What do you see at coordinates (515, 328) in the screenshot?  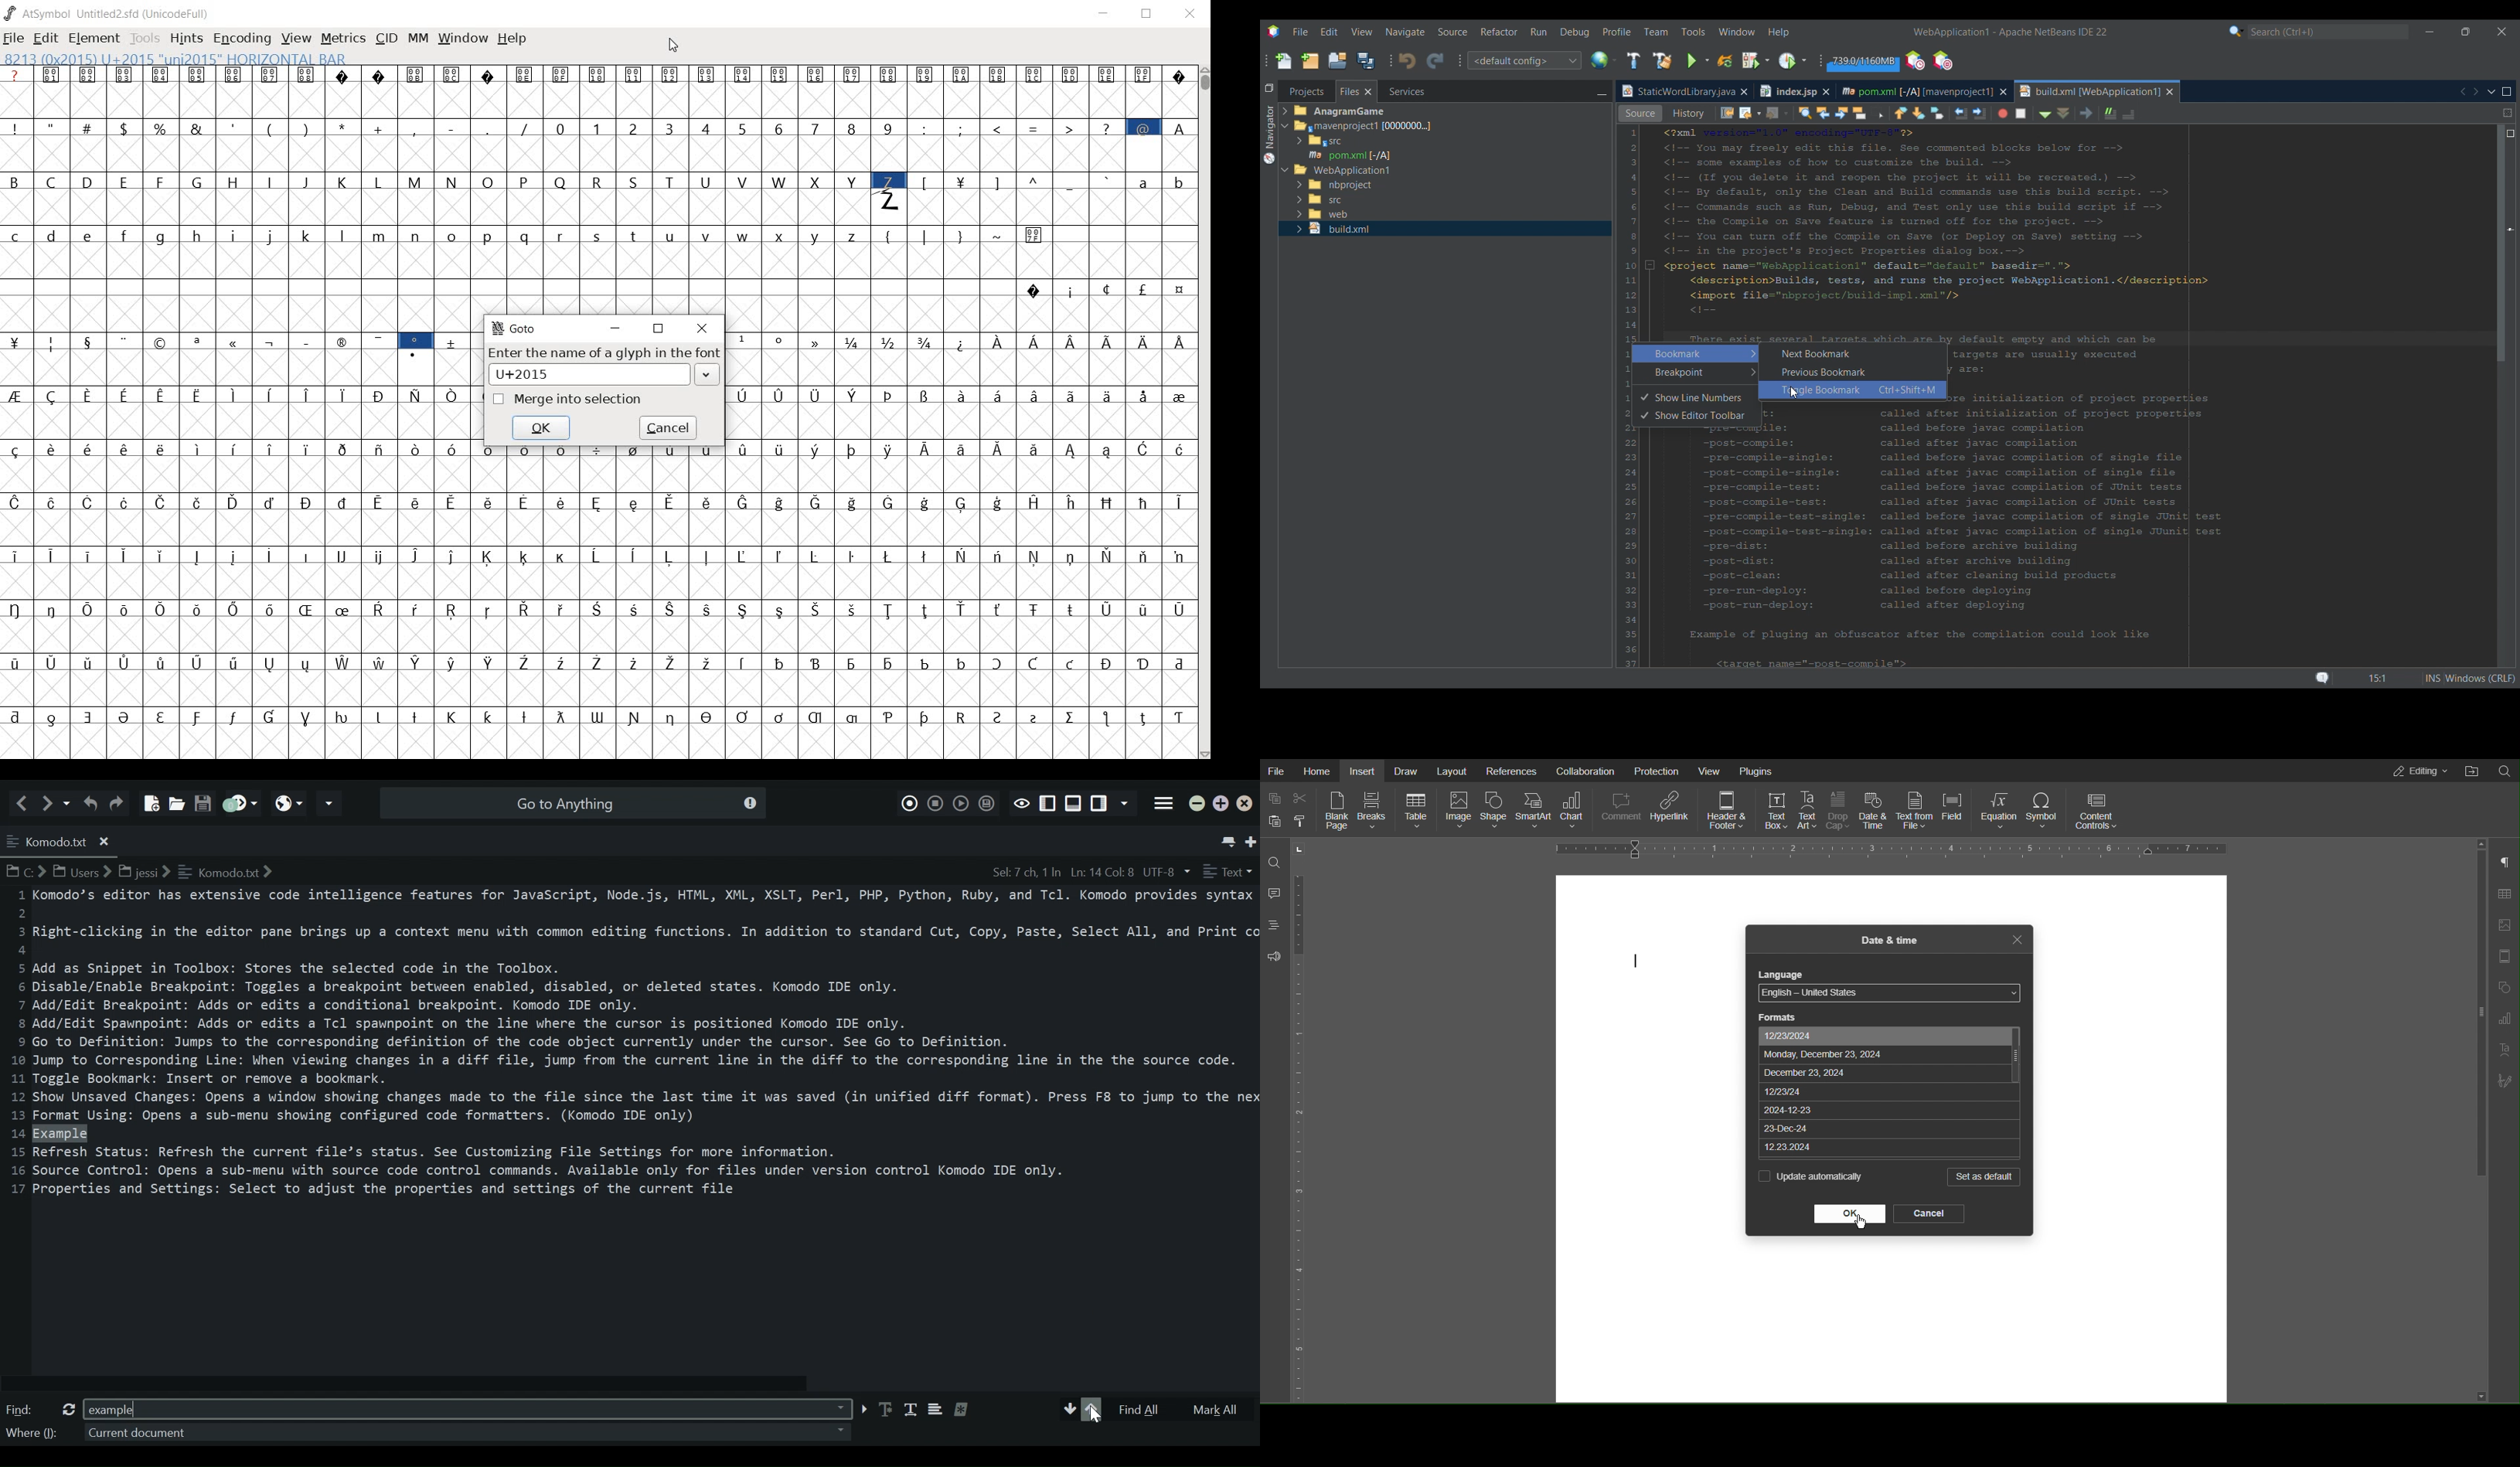 I see `GOTO` at bounding box center [515, 328].